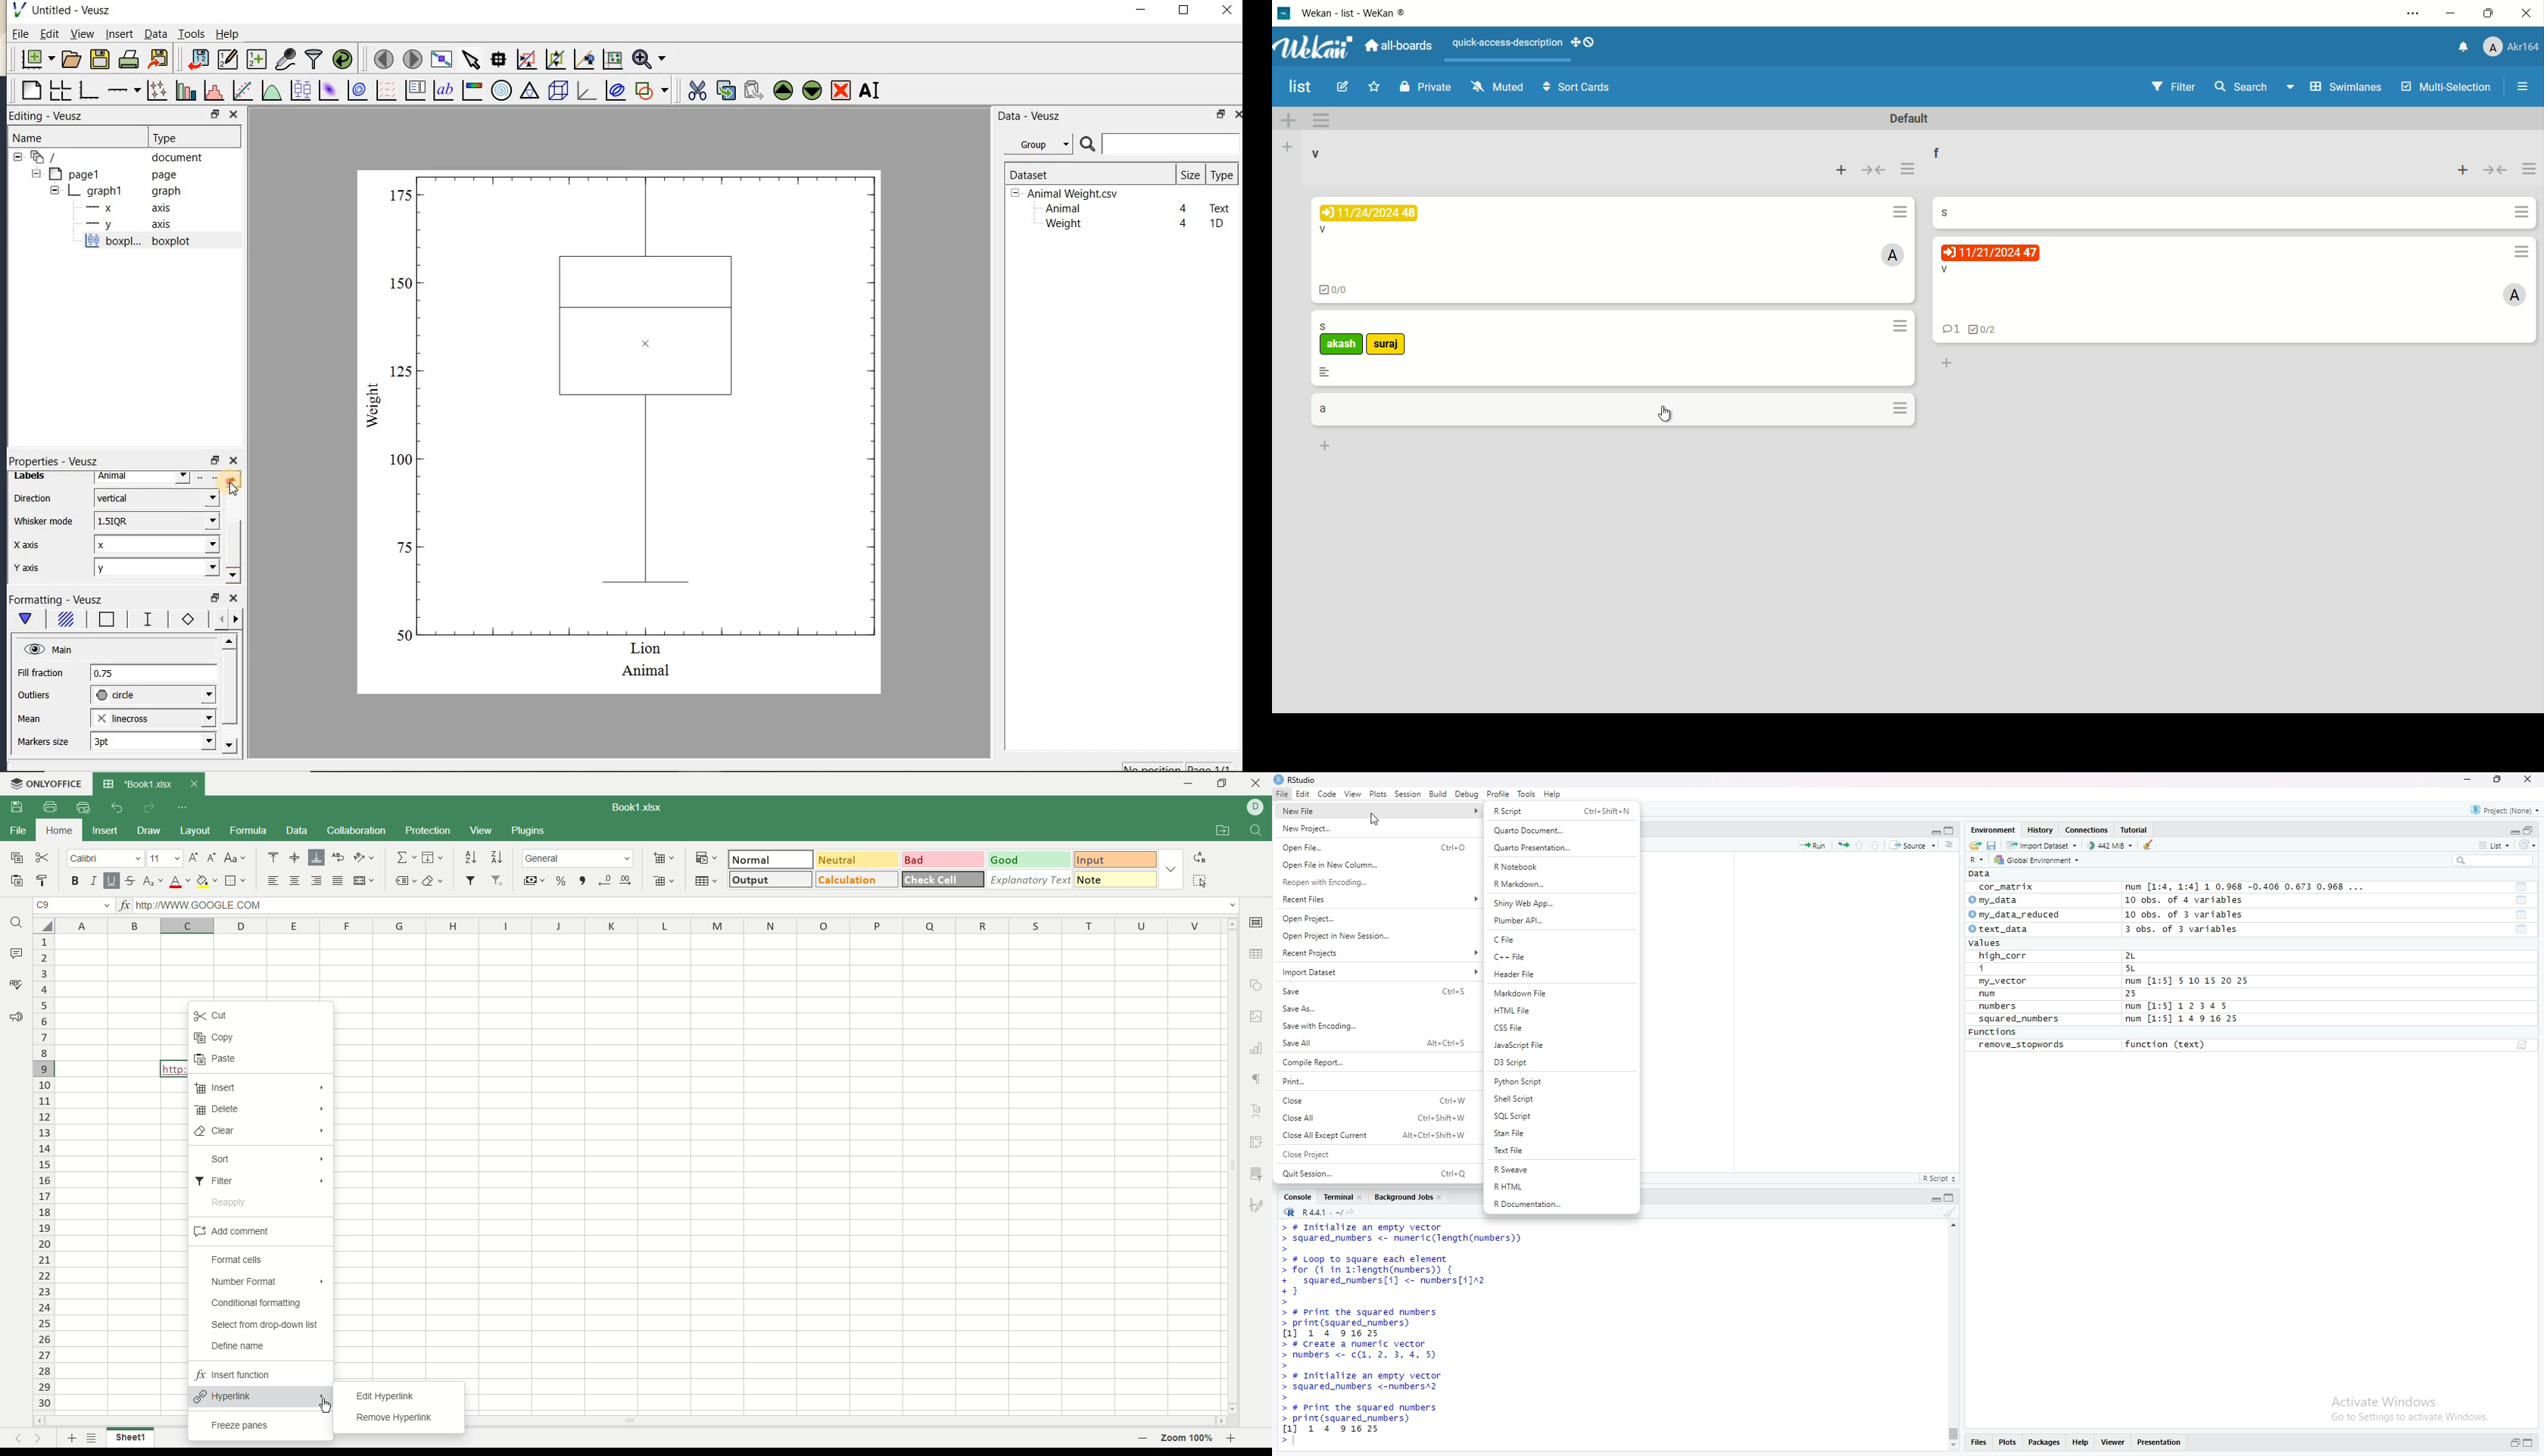 The height and width of the screenshot is (1456, 2548). I want to click on Recent Files, so click(1376, 899).